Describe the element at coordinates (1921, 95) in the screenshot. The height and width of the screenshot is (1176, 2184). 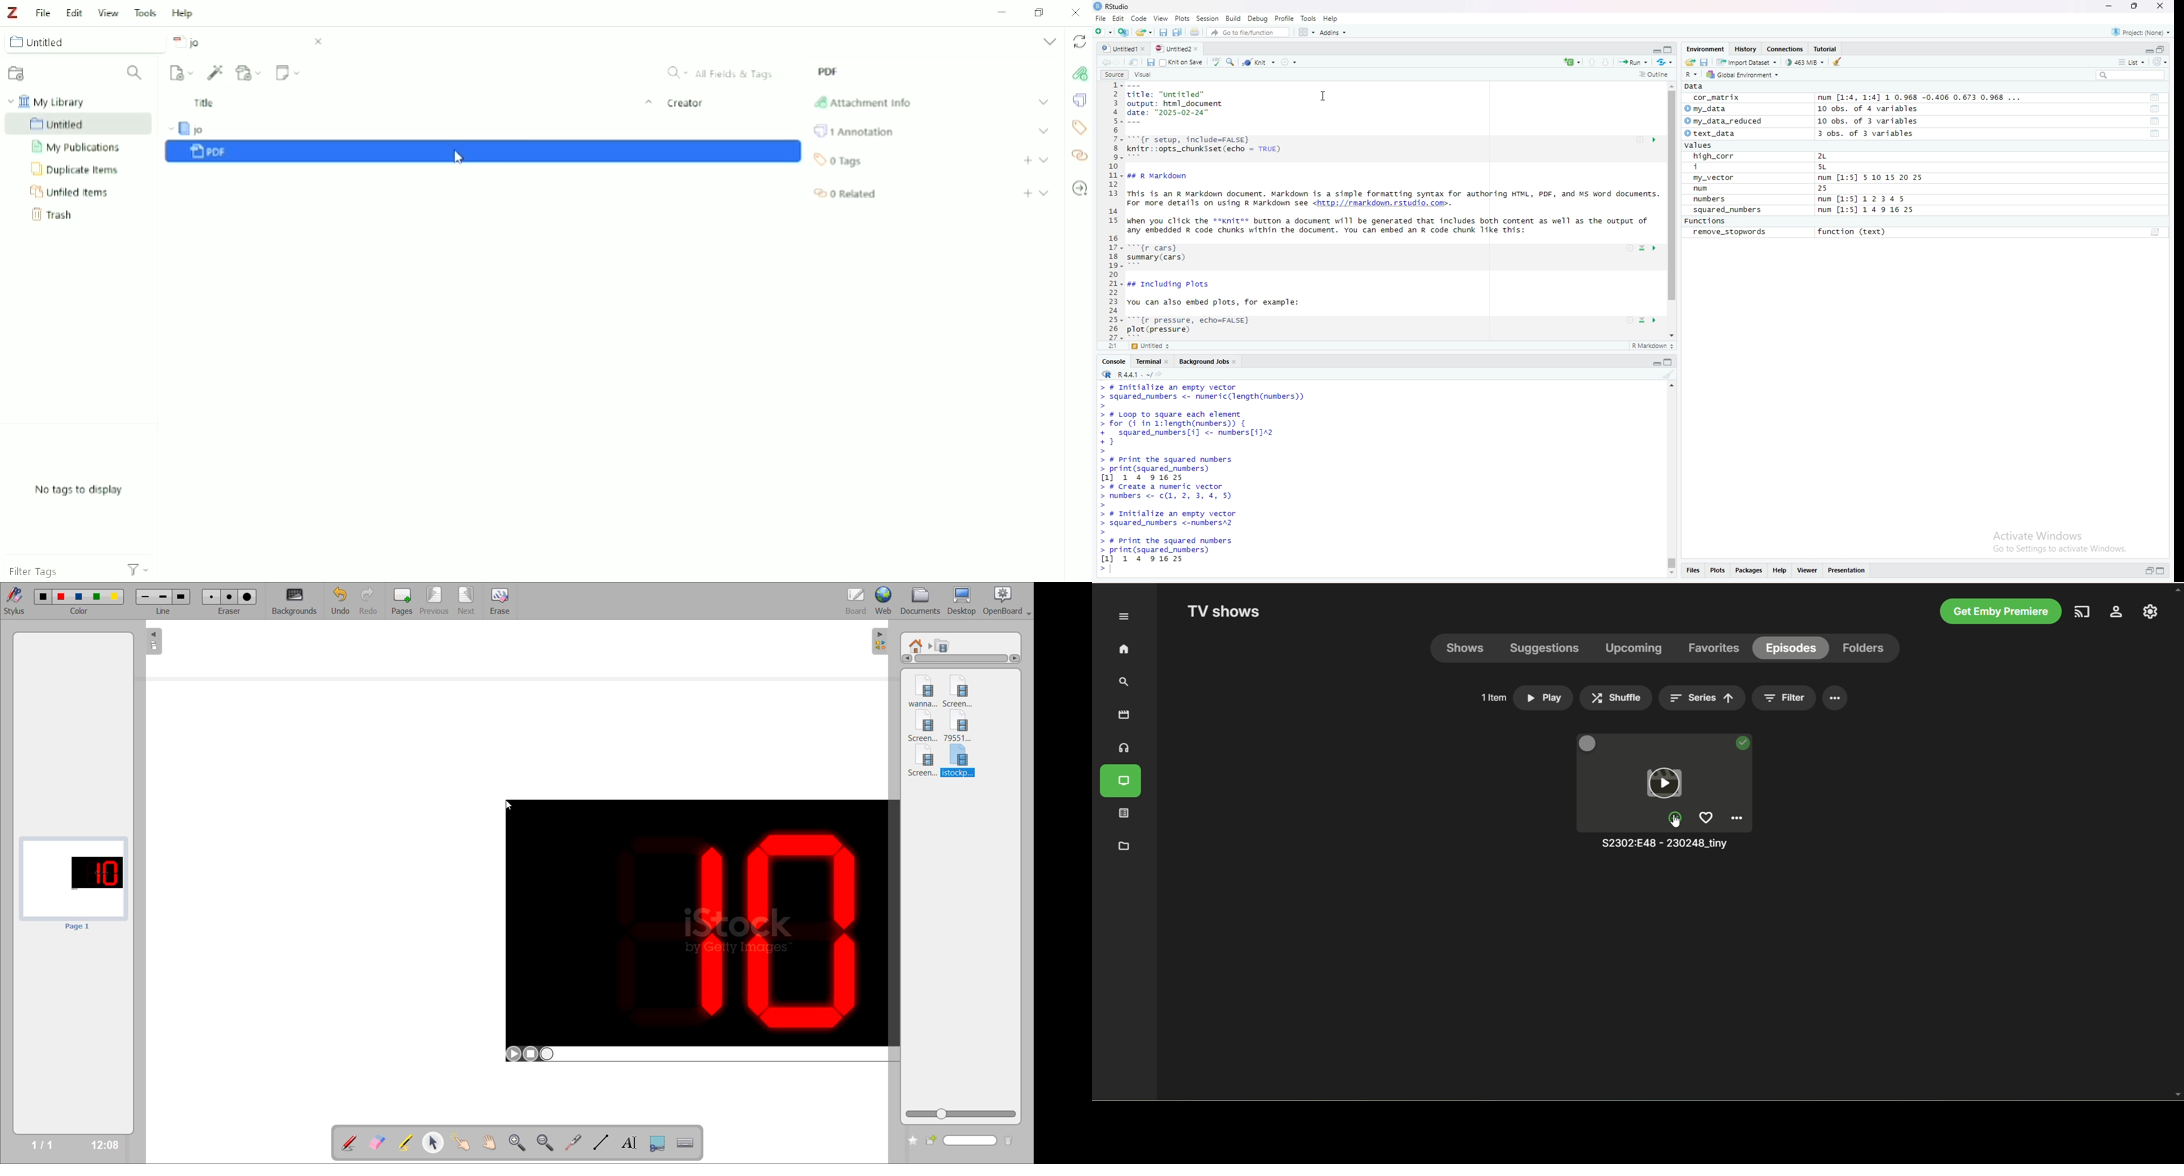
I see `num [1:4, 1:4] 1 0.968 -0.400 0.6/3 0.968 ...` at that location.